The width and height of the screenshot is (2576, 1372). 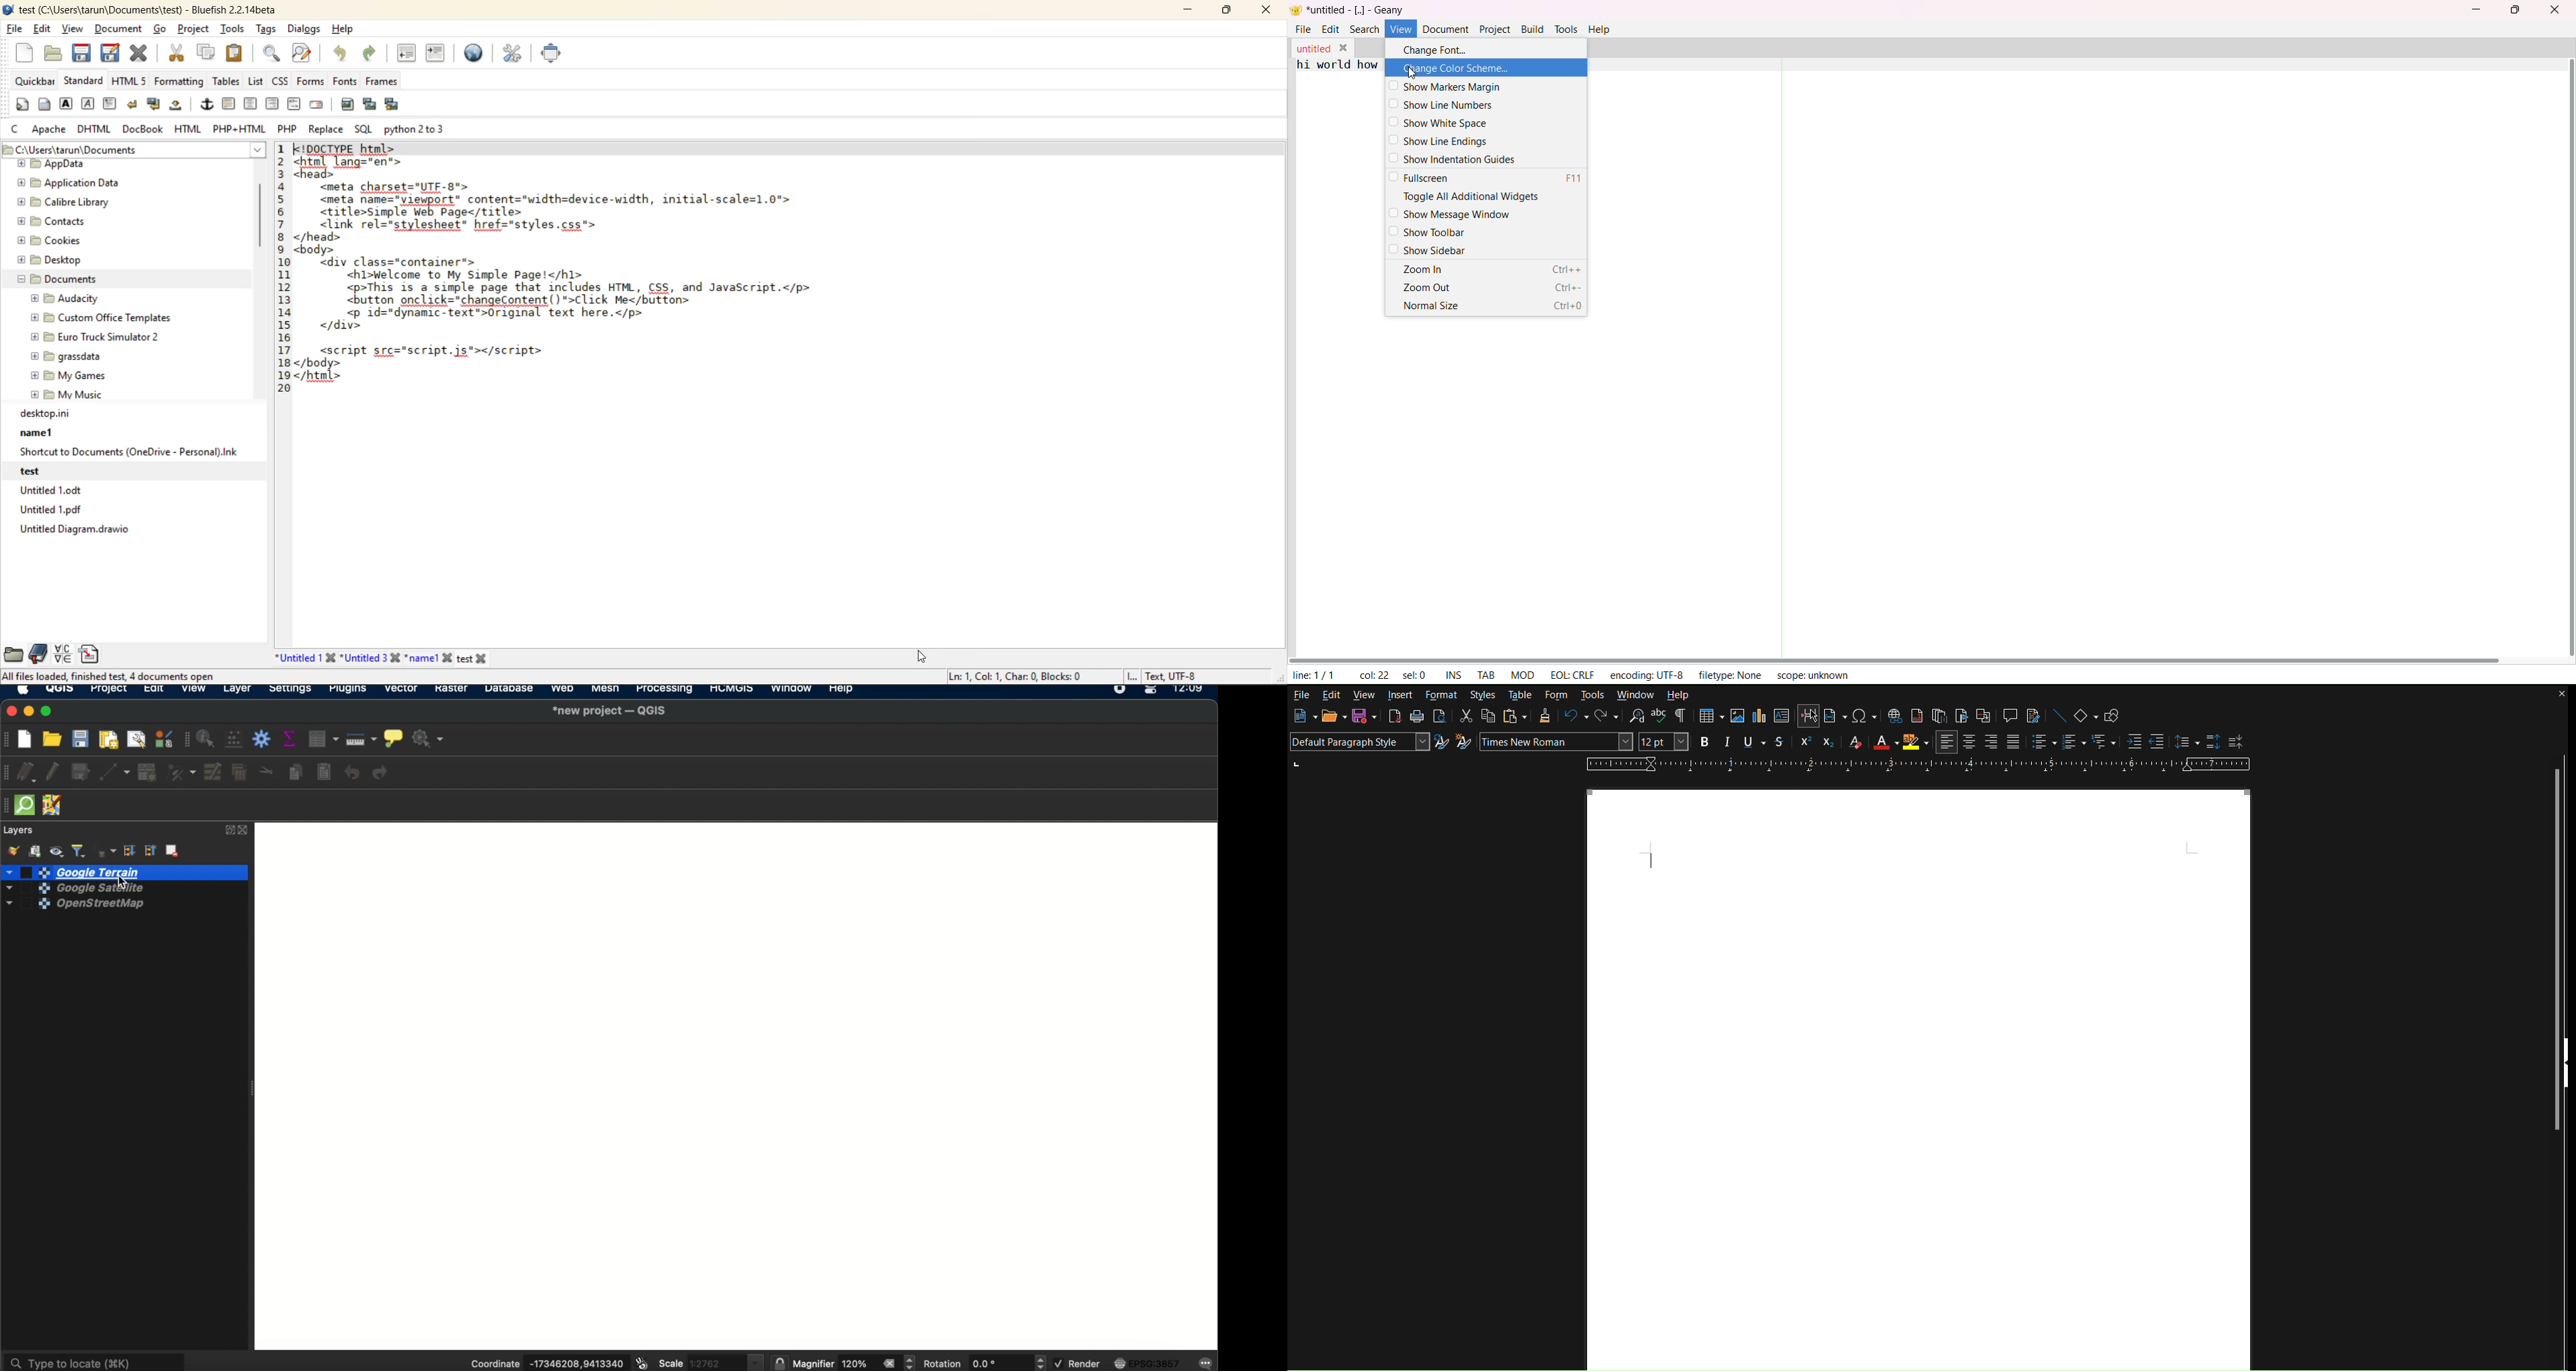 What do you see at coordinates (2132, 742) in the screenshot?
I see `Increase Indent` at bounding box center [2132, 742].